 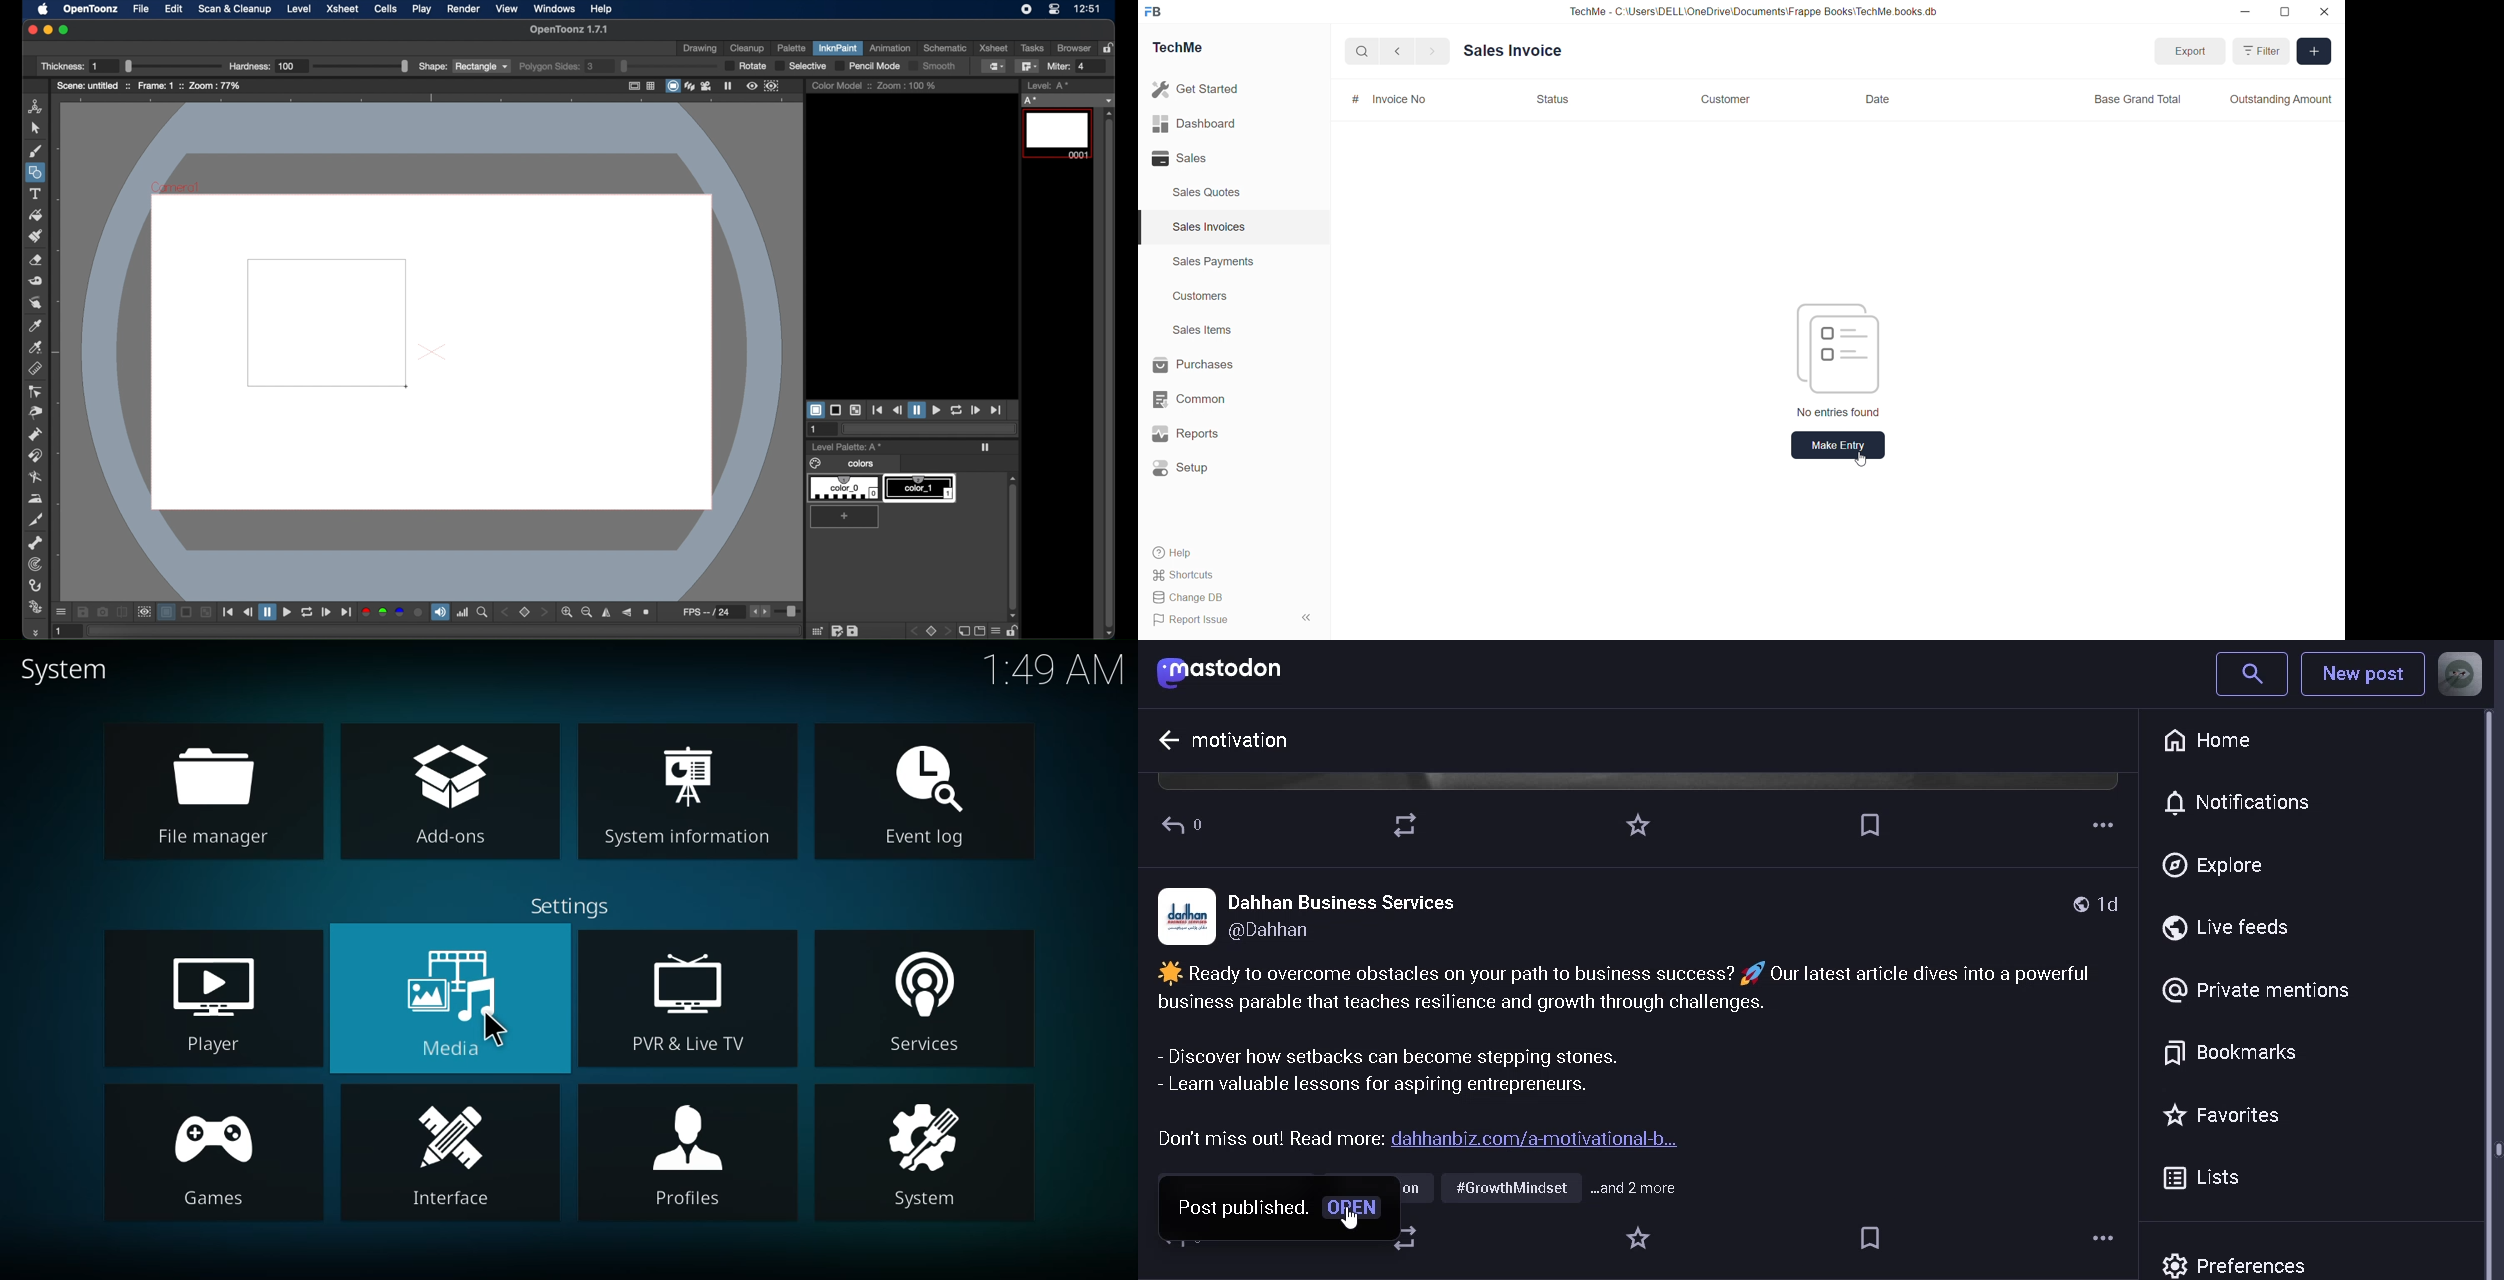 What do you see at coordinates (2205, 1179) in the screenshot?
I see `lists` at bounding box center [2205, 1179].